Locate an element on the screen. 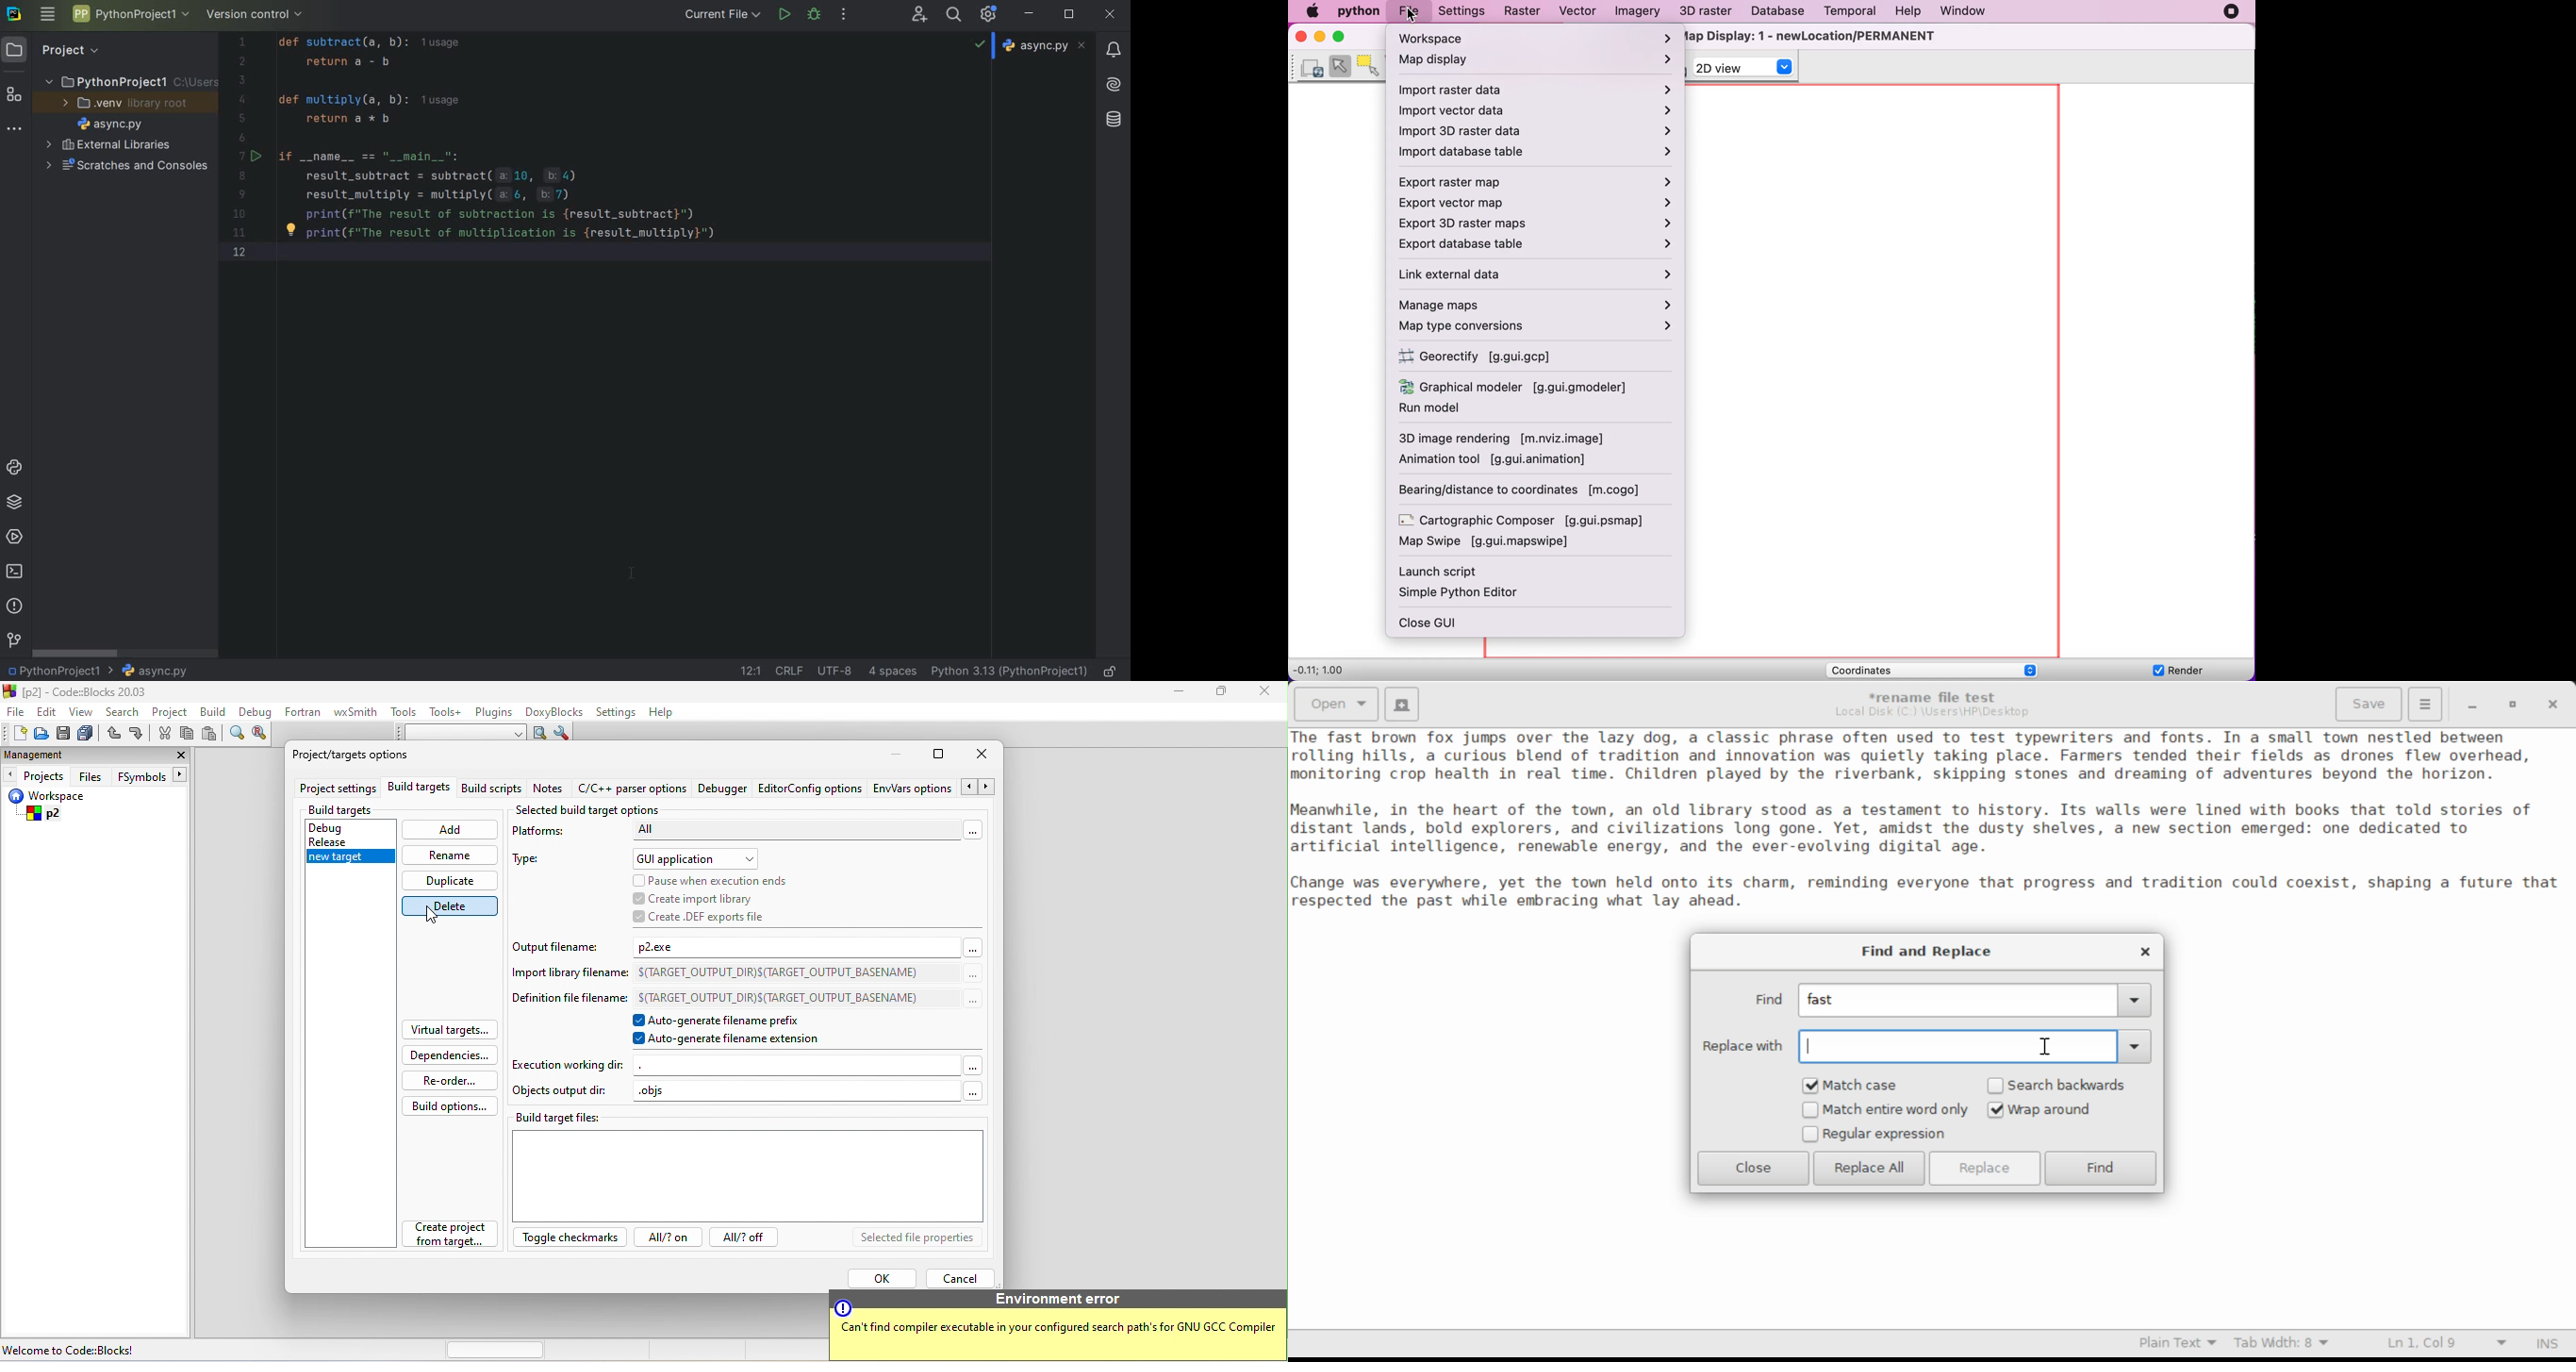 The image size is (2576, 1372). horizontal scroll bar is located at coordinates (496, 1350).